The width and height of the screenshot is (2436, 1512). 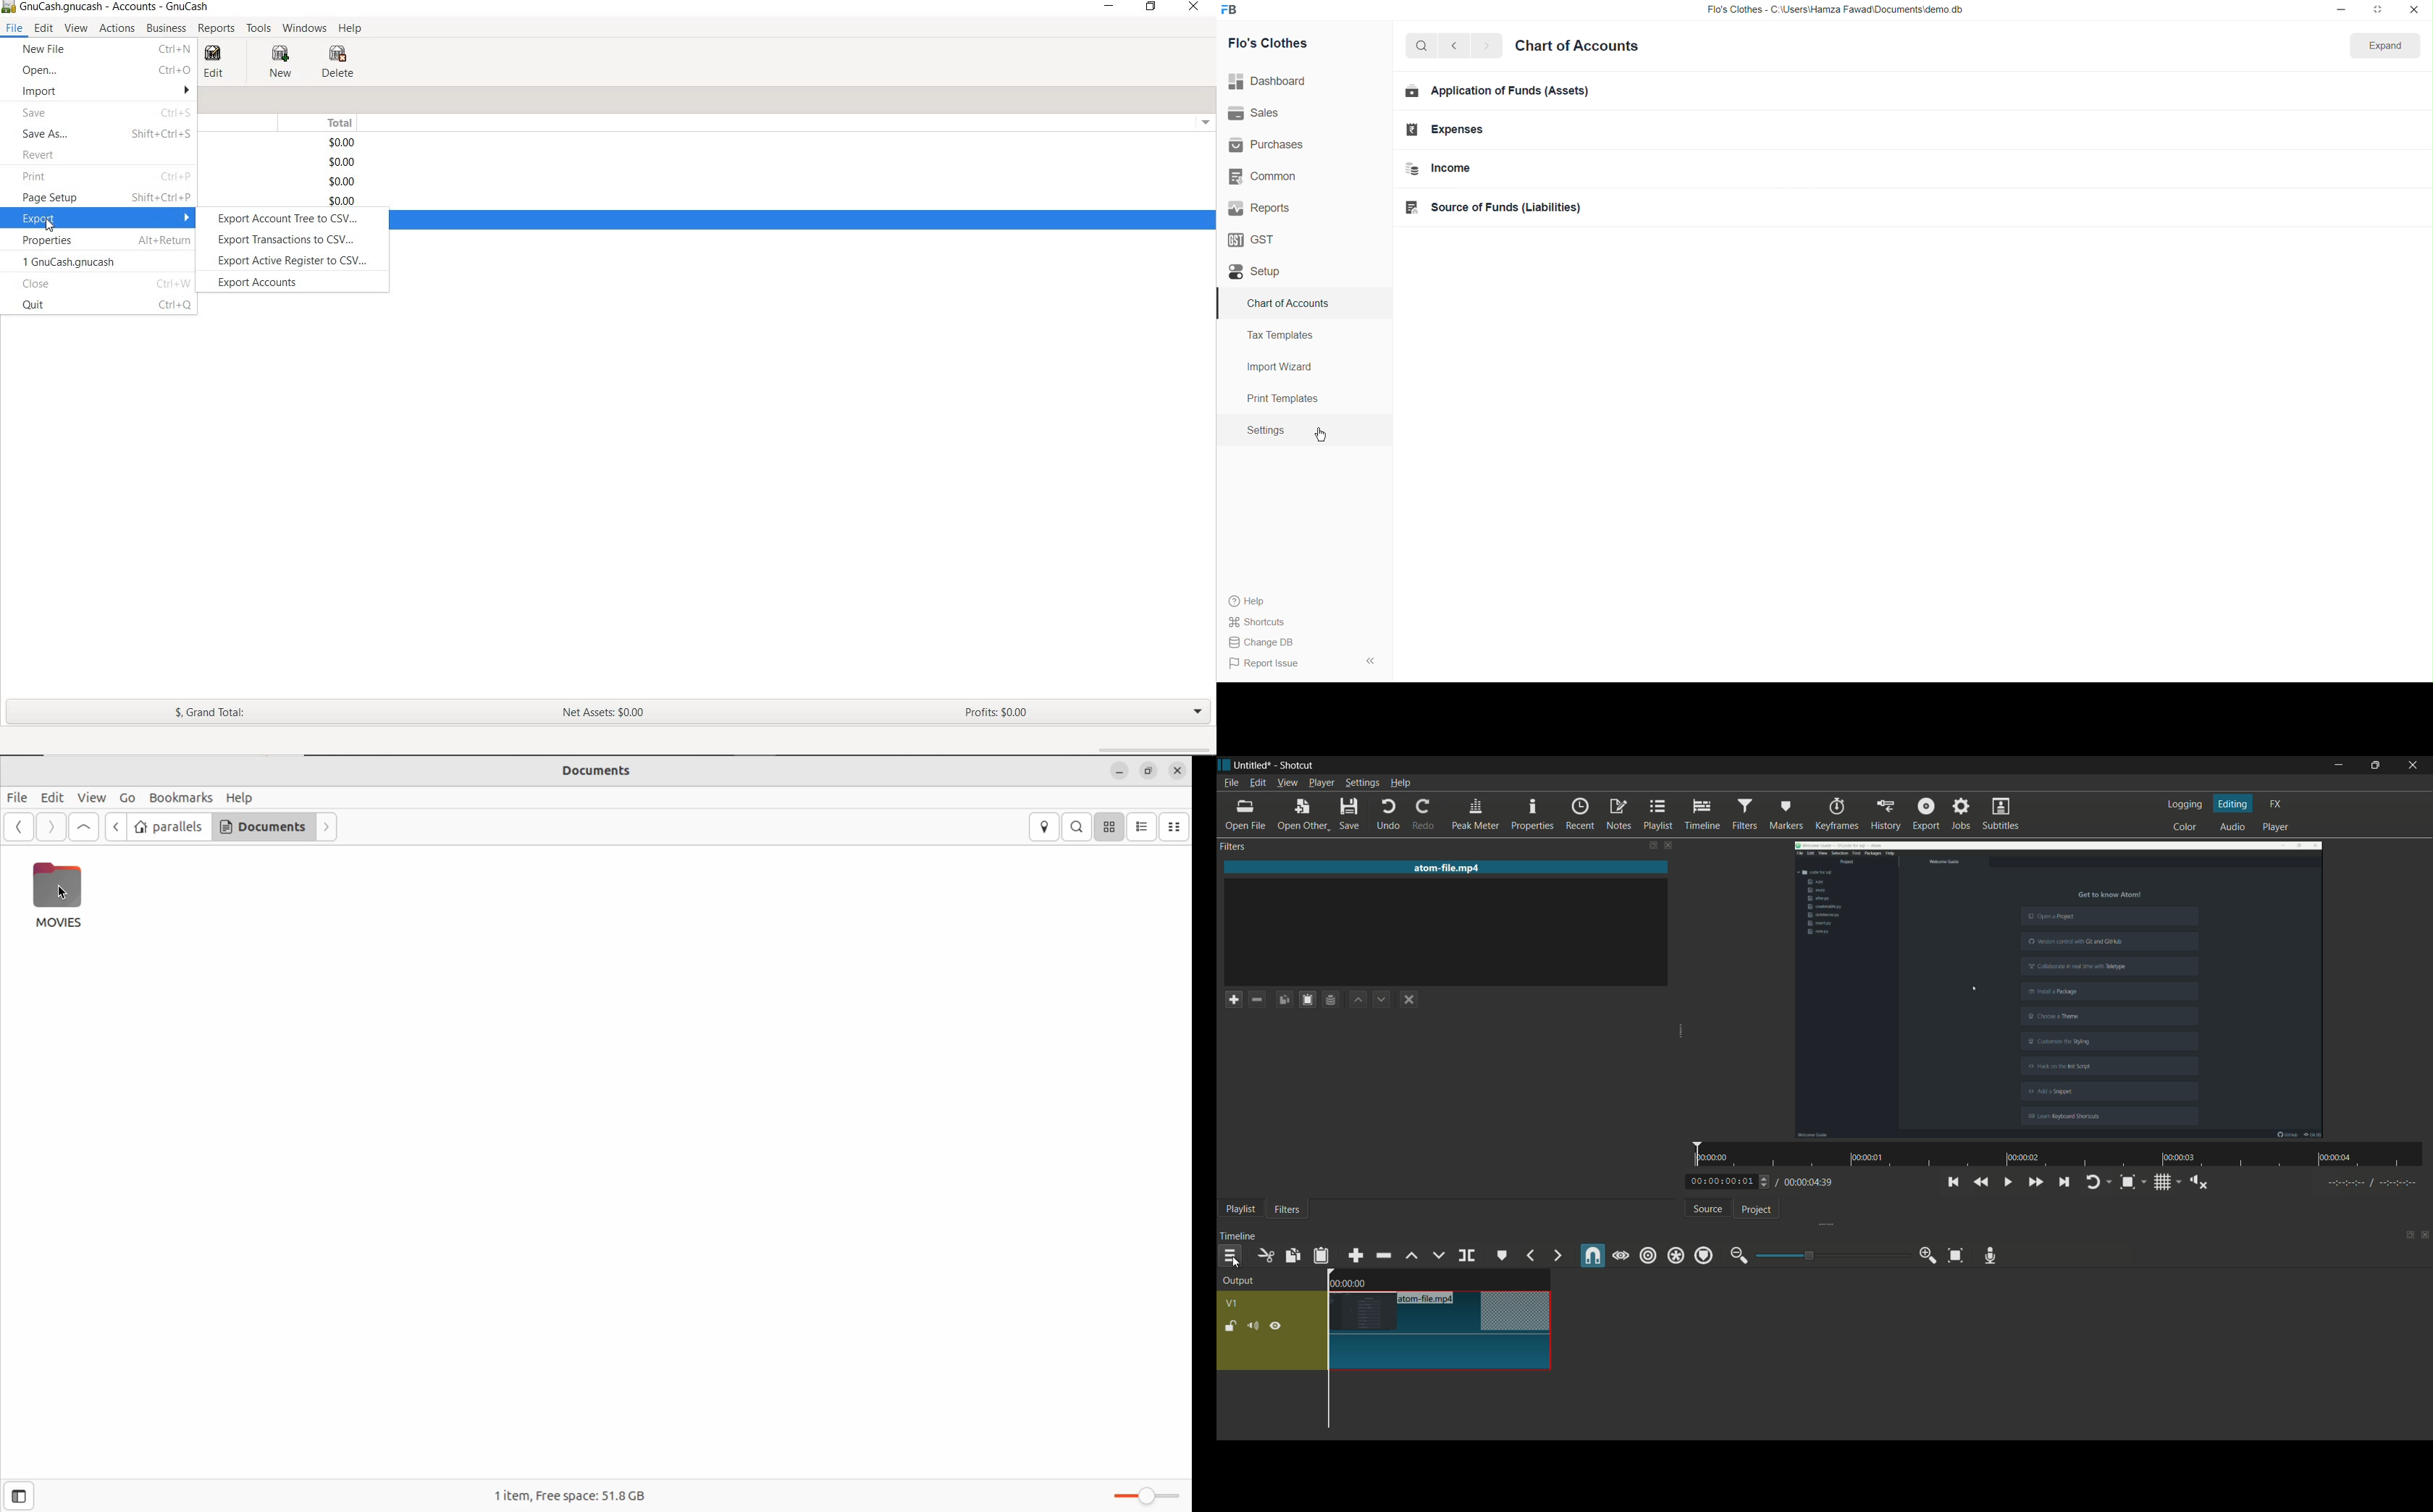 What do you see at coordinates (1474, 814) in the screenshot?
I see `peak meter` at bounding box center [1474, 814].